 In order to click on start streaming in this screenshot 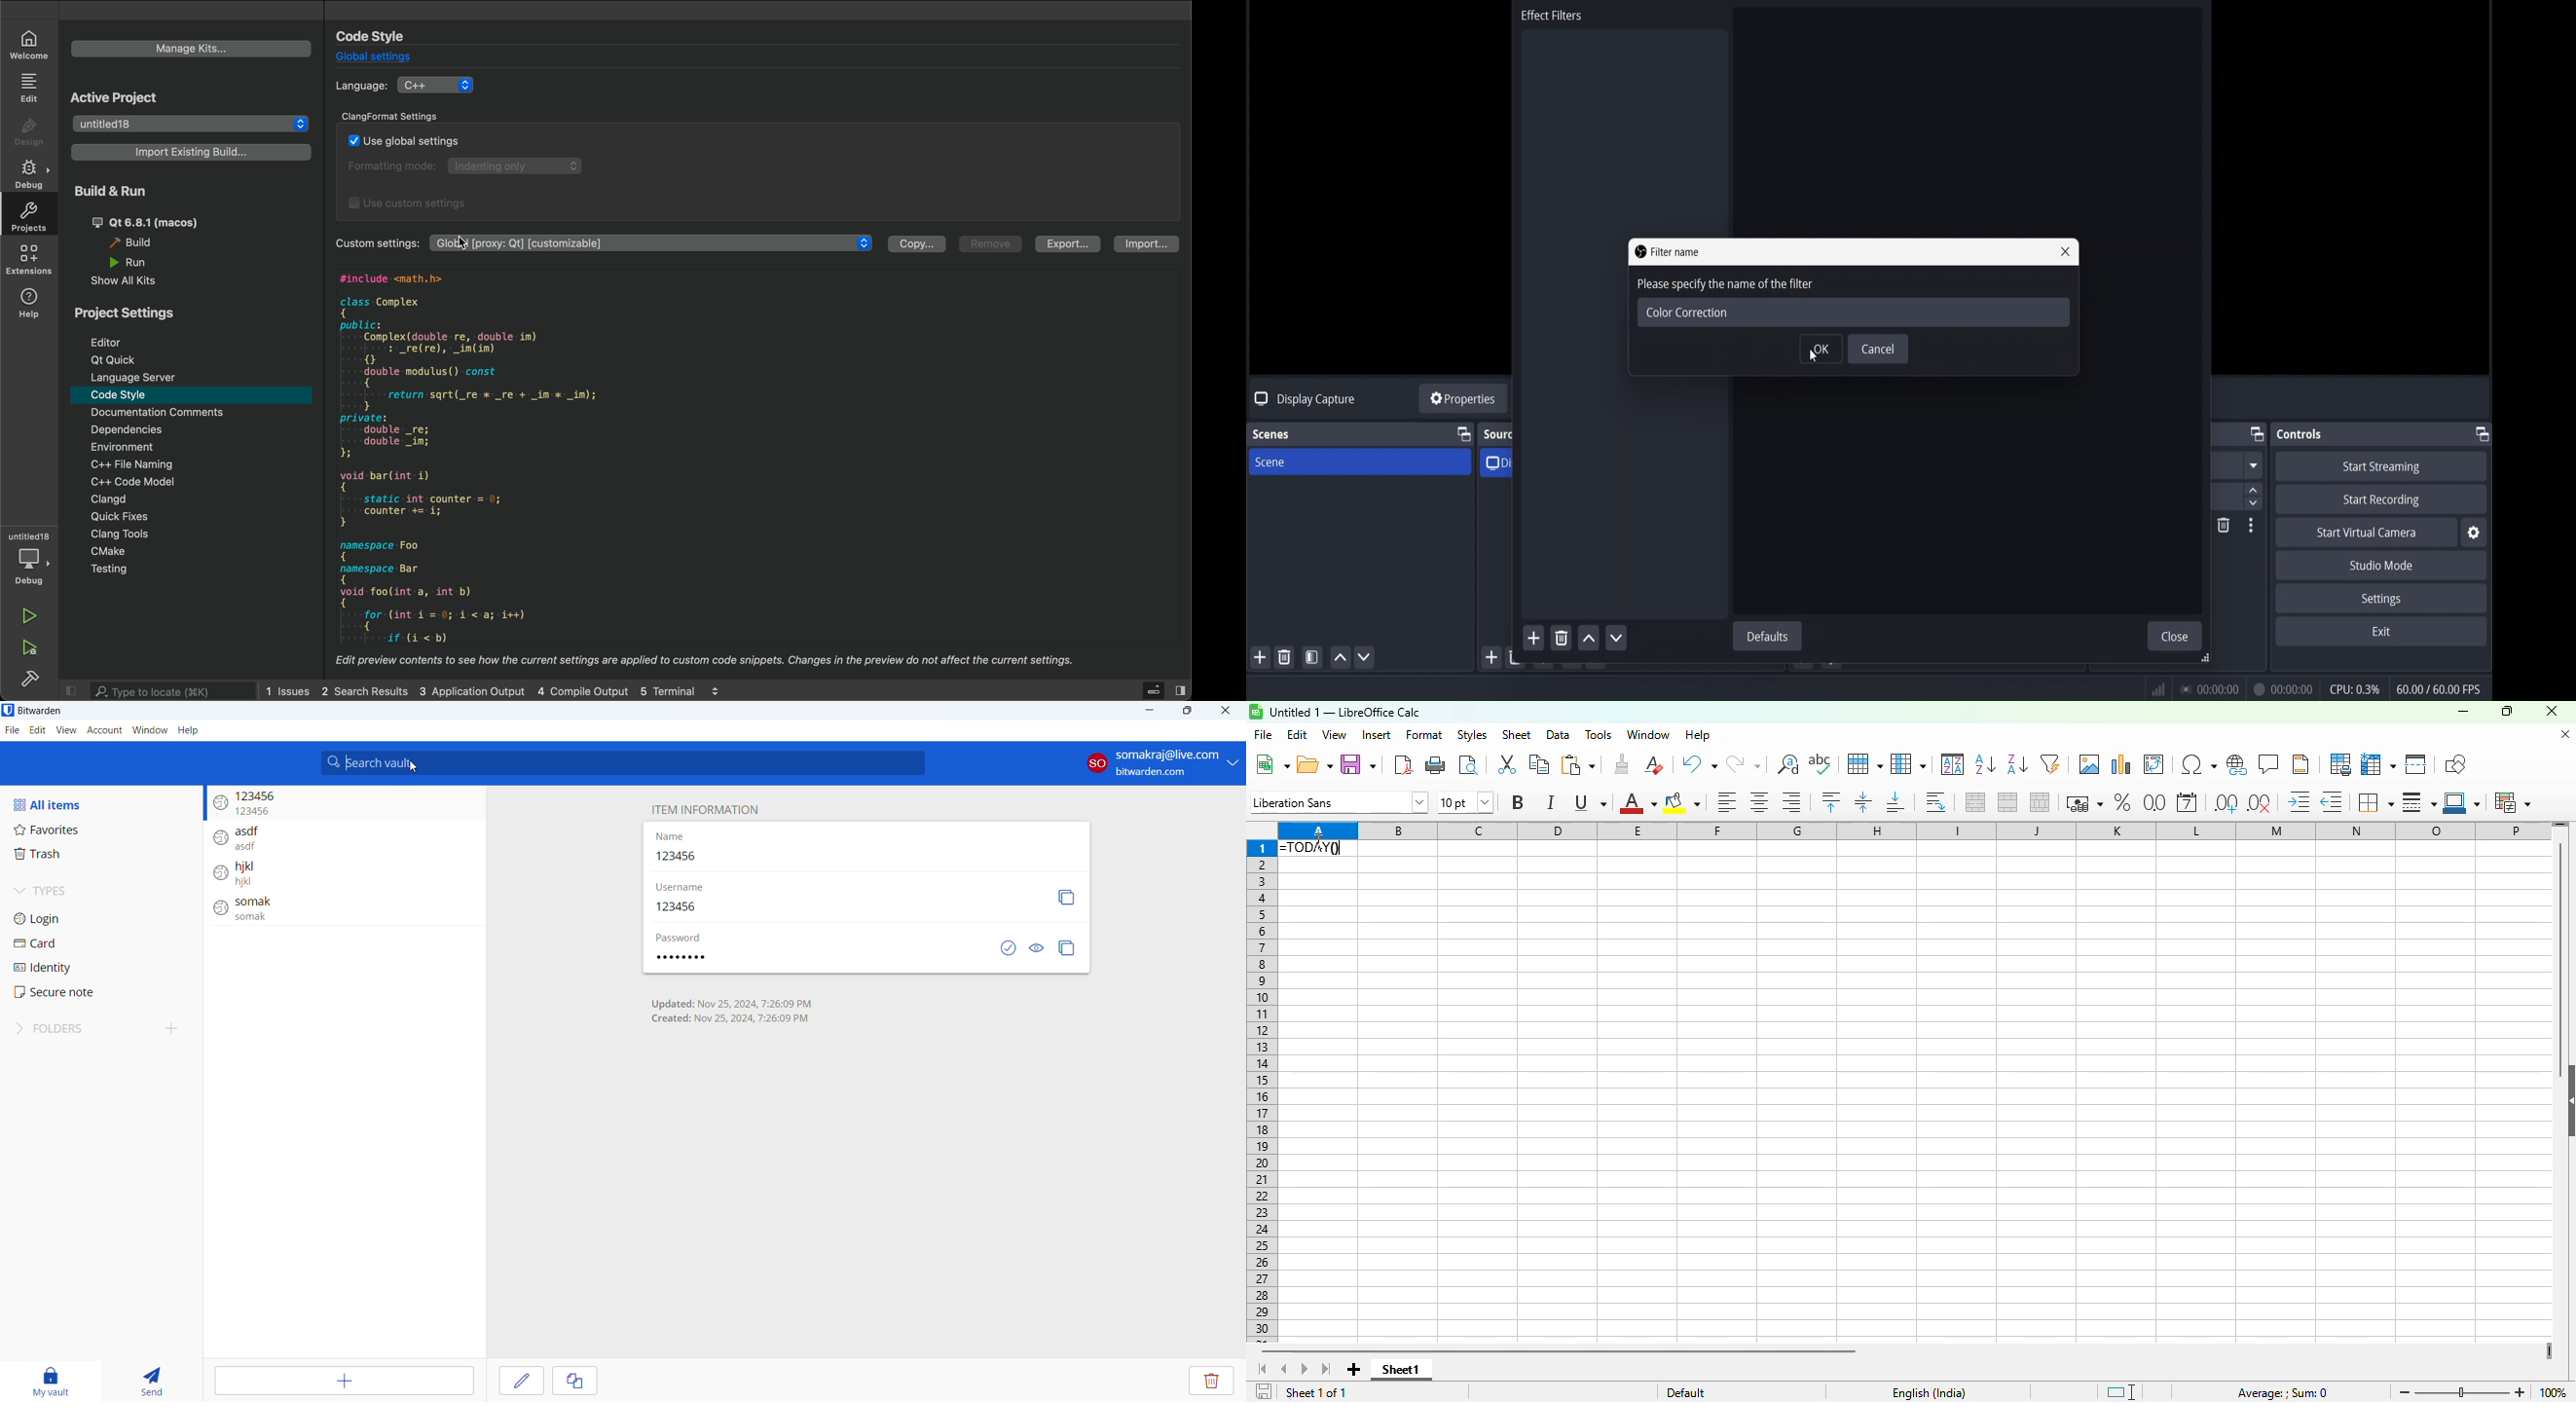, I will do `click(2383, 467)`.